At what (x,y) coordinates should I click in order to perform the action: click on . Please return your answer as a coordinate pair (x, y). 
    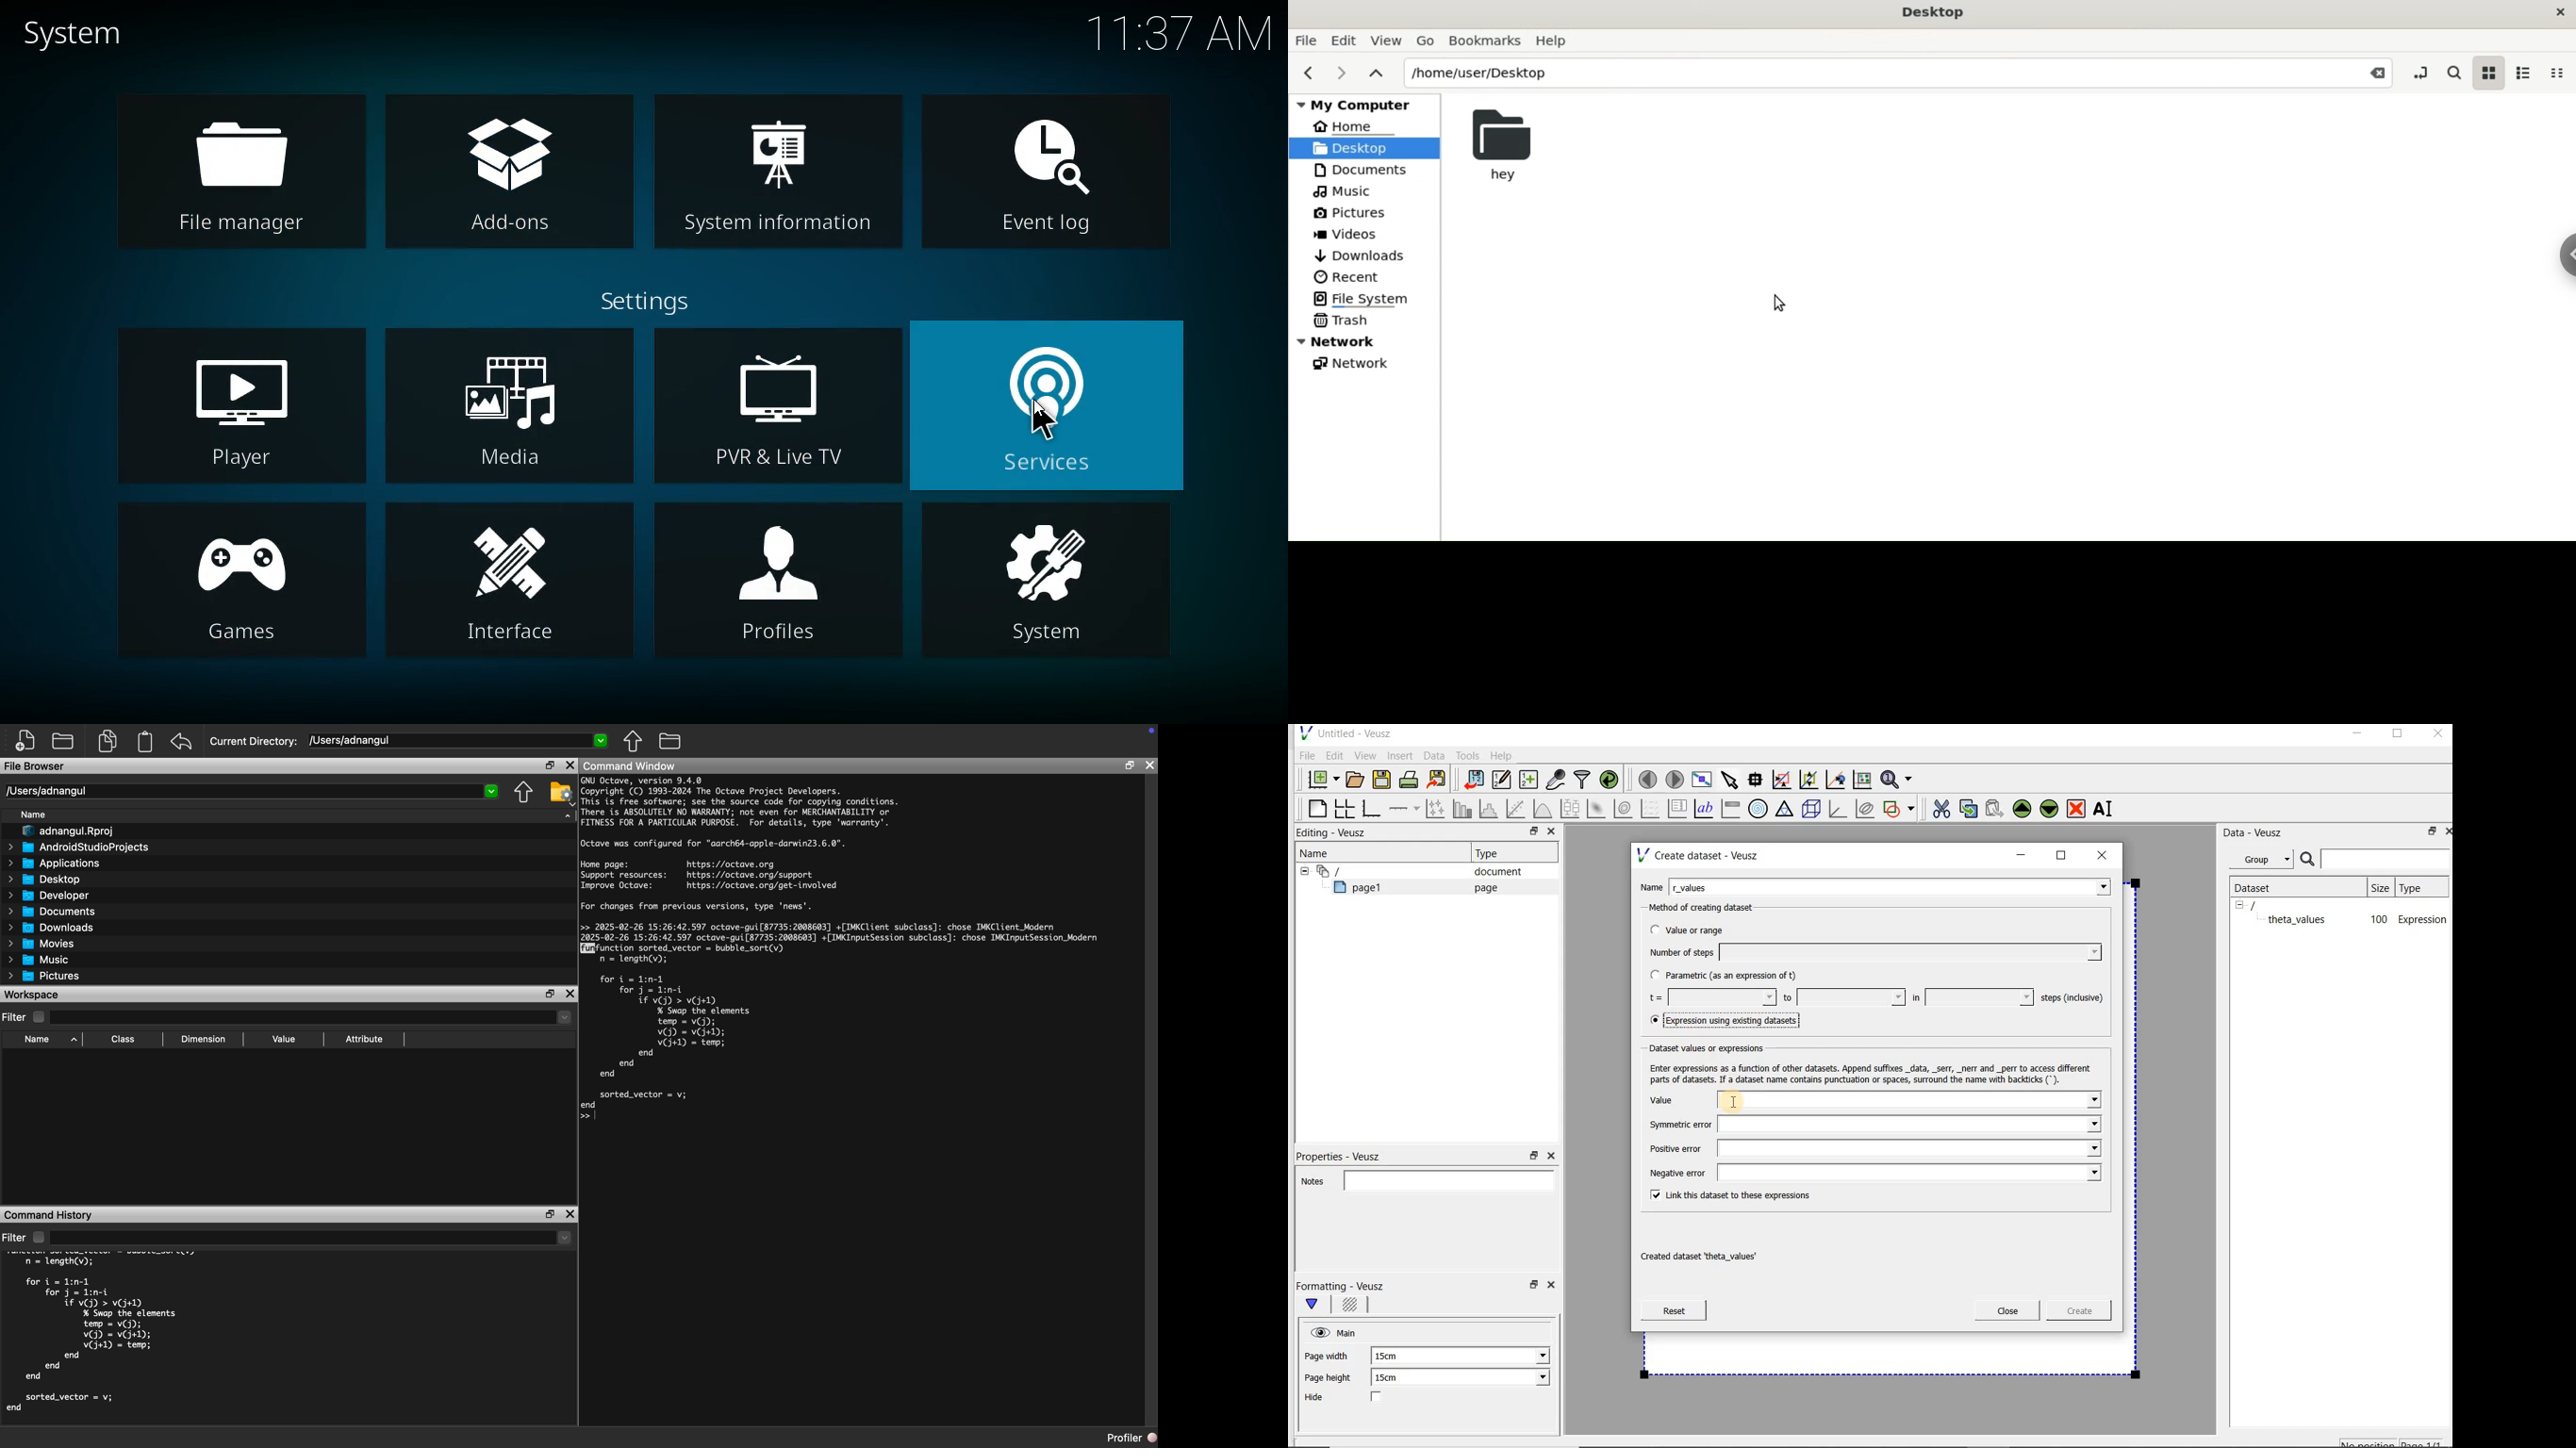
    Looking at the image, I should click on (1044, 420).